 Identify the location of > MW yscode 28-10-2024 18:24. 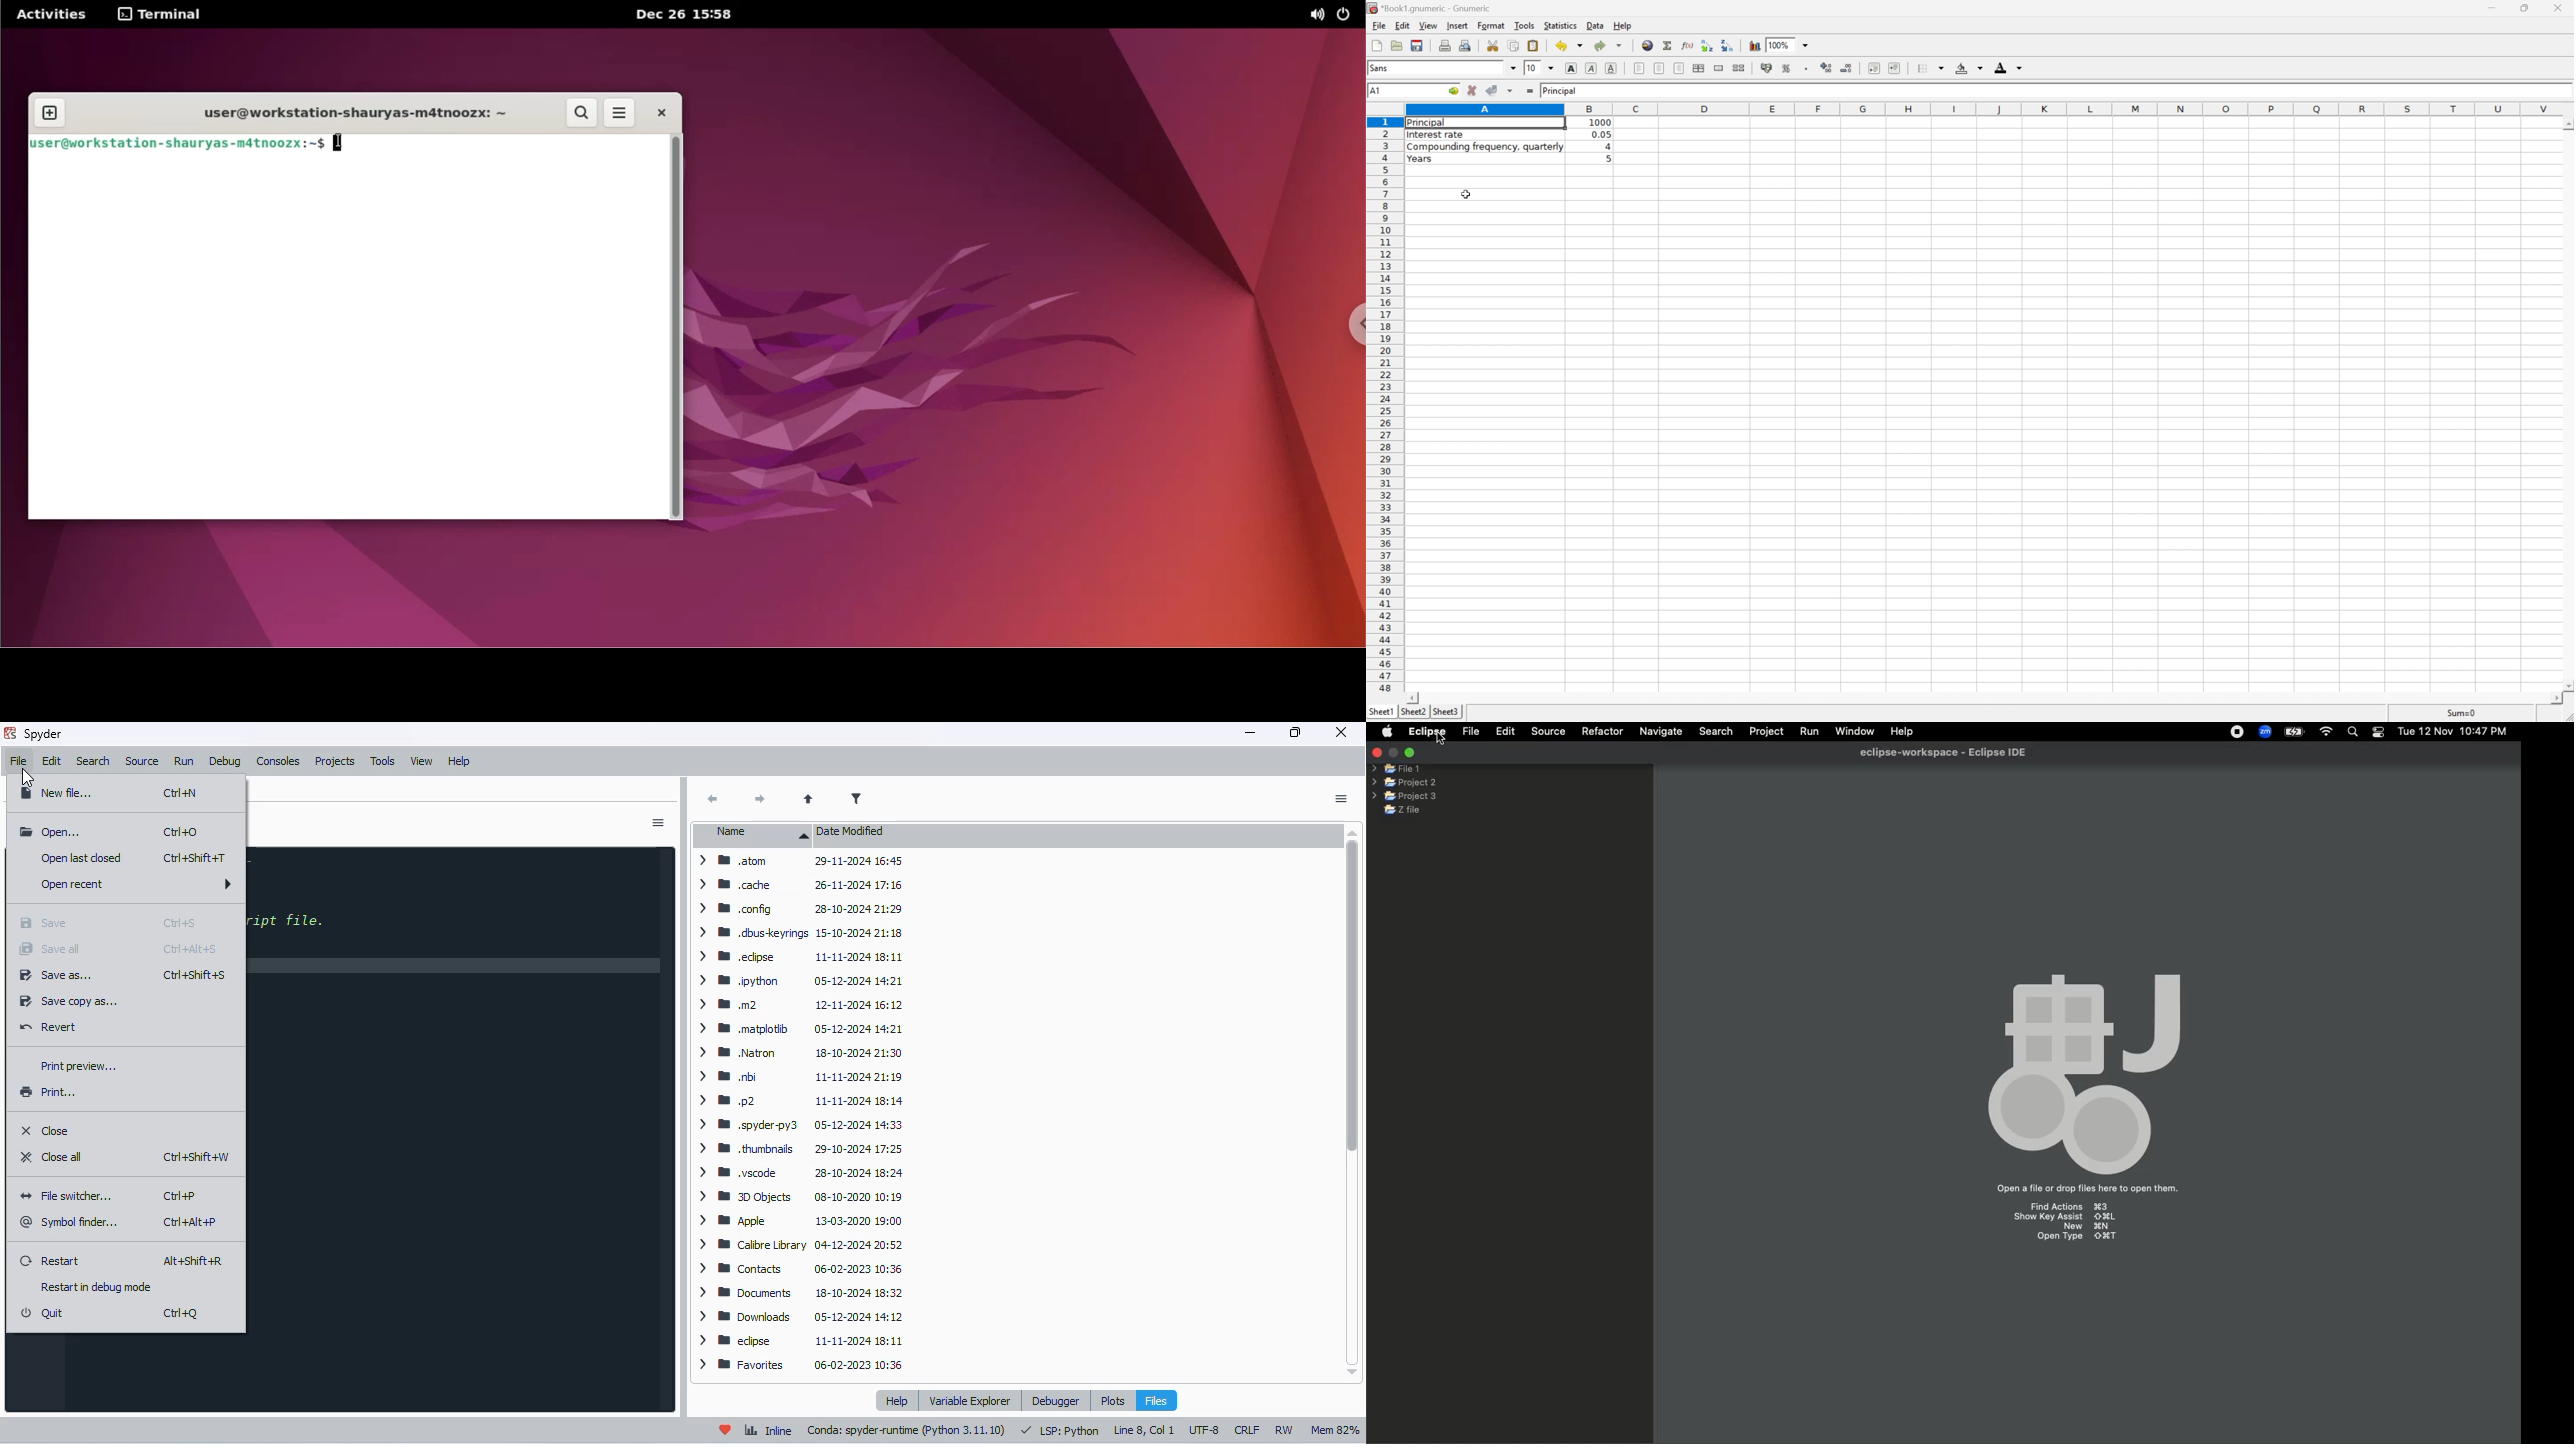
(797, 1173).